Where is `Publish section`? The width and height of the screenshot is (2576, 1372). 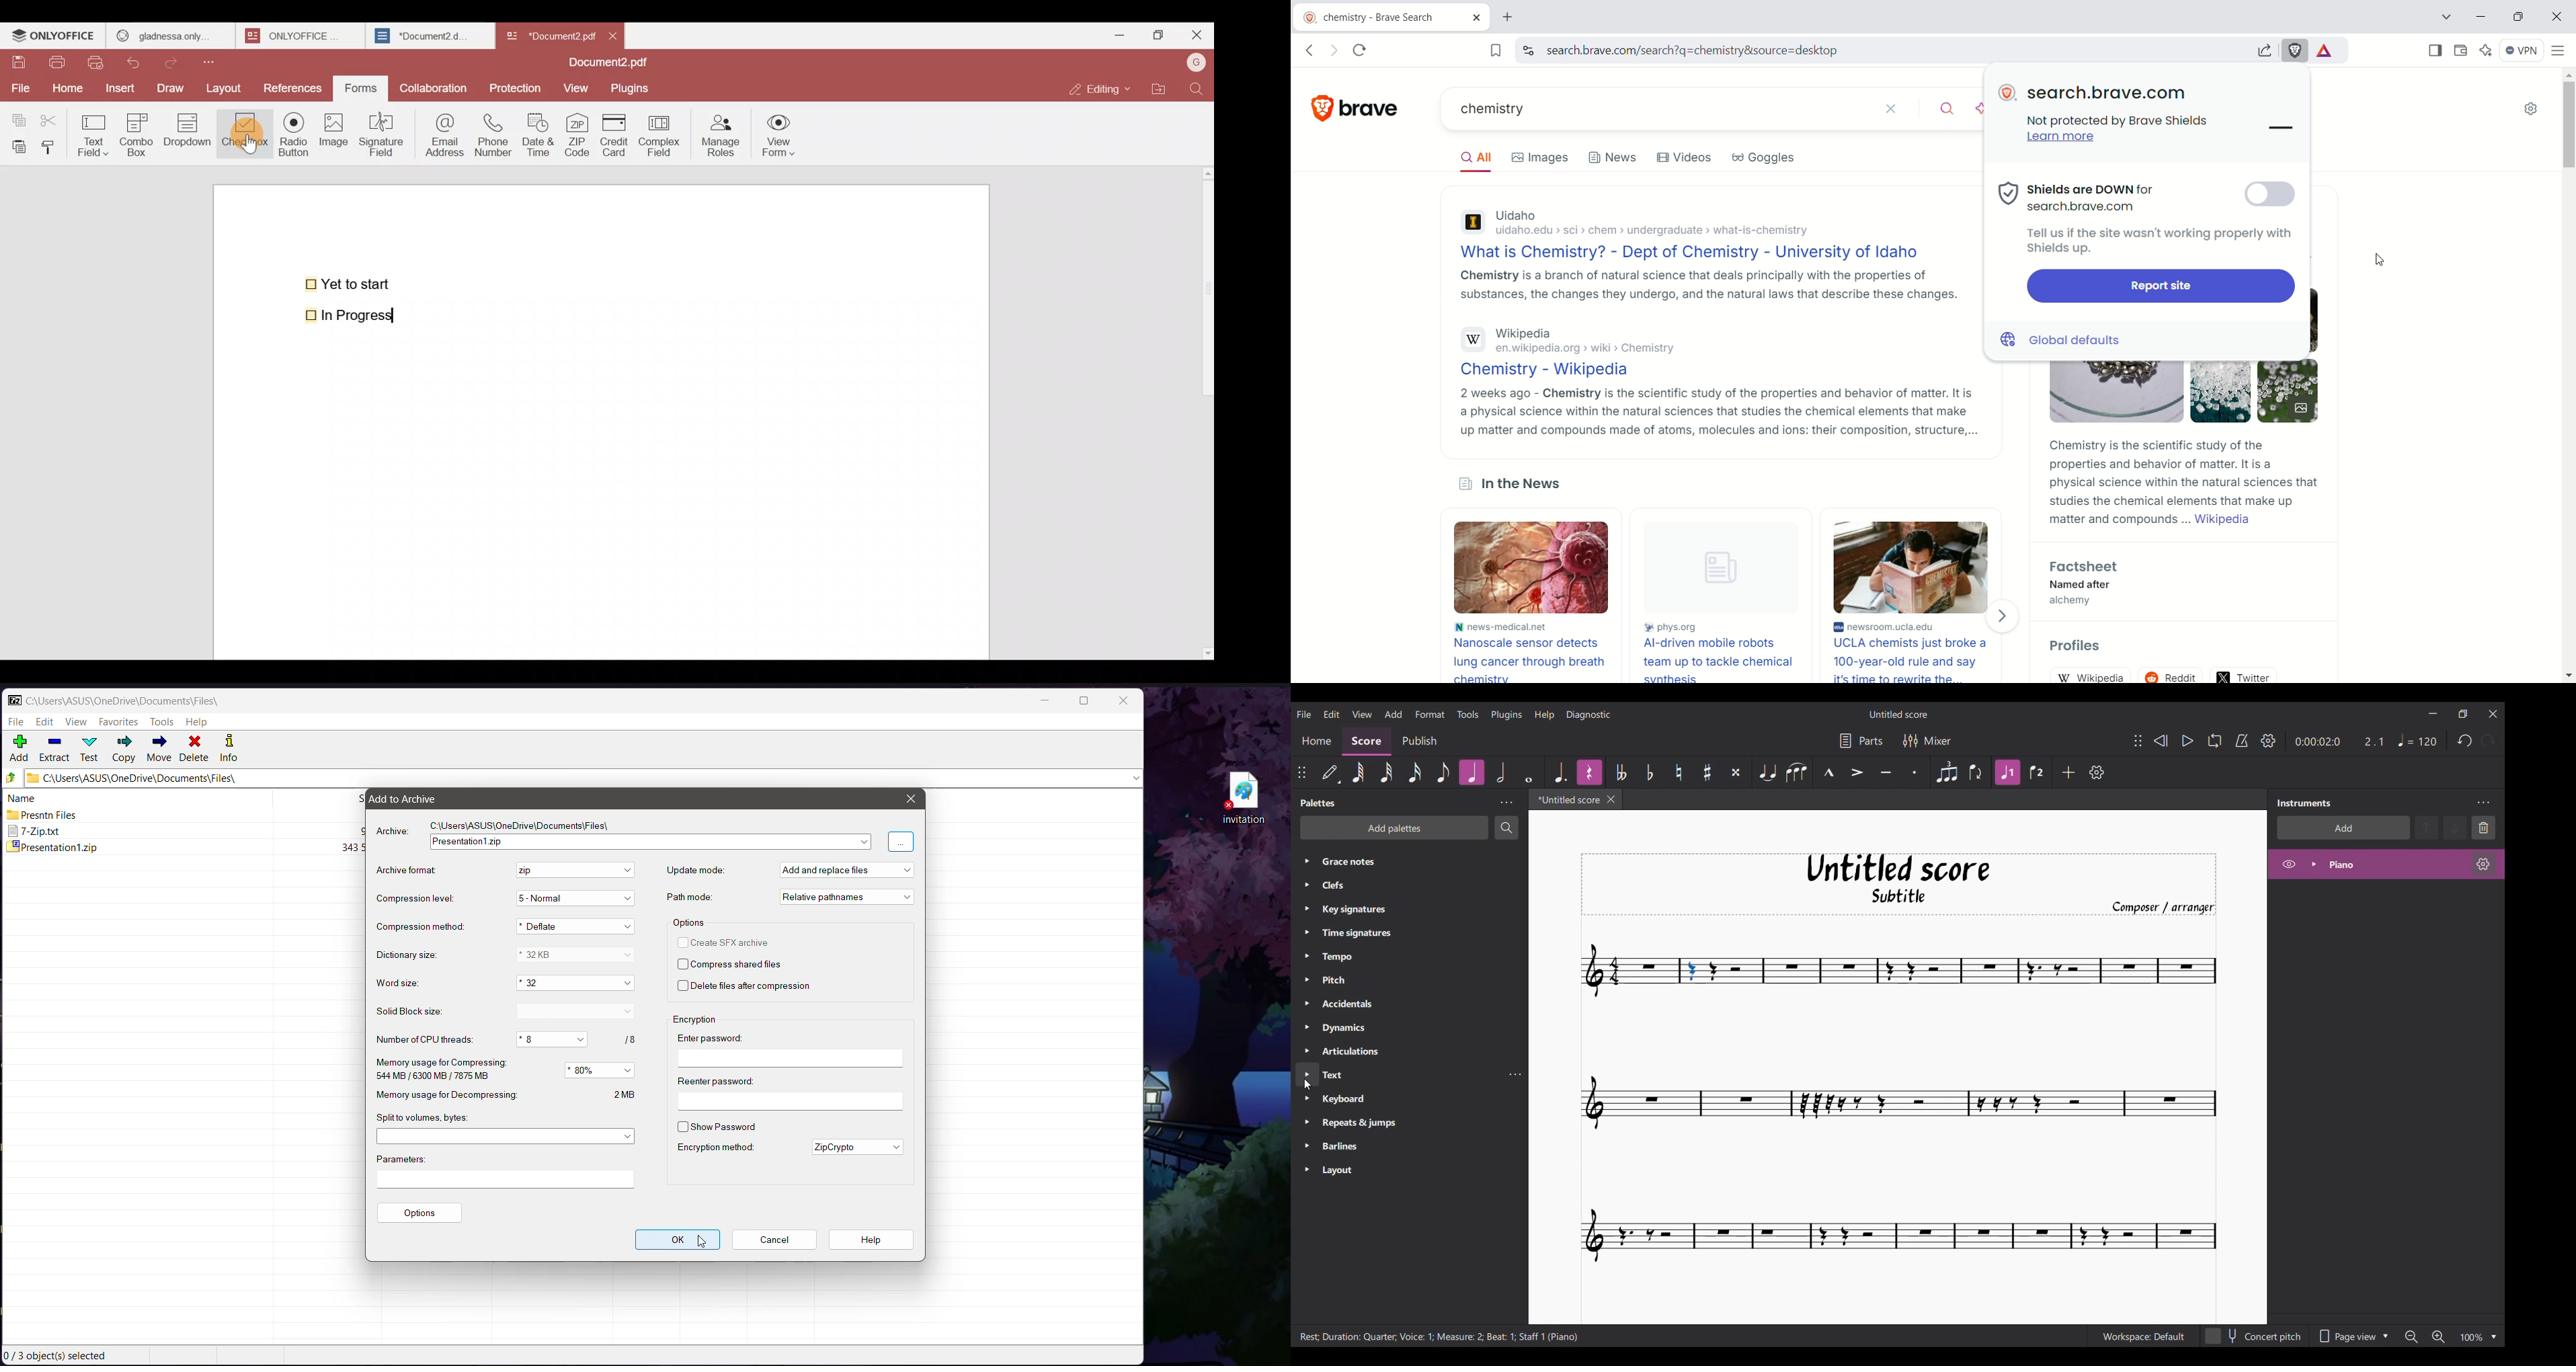 Publish section is located at coordinates (1419, 742).